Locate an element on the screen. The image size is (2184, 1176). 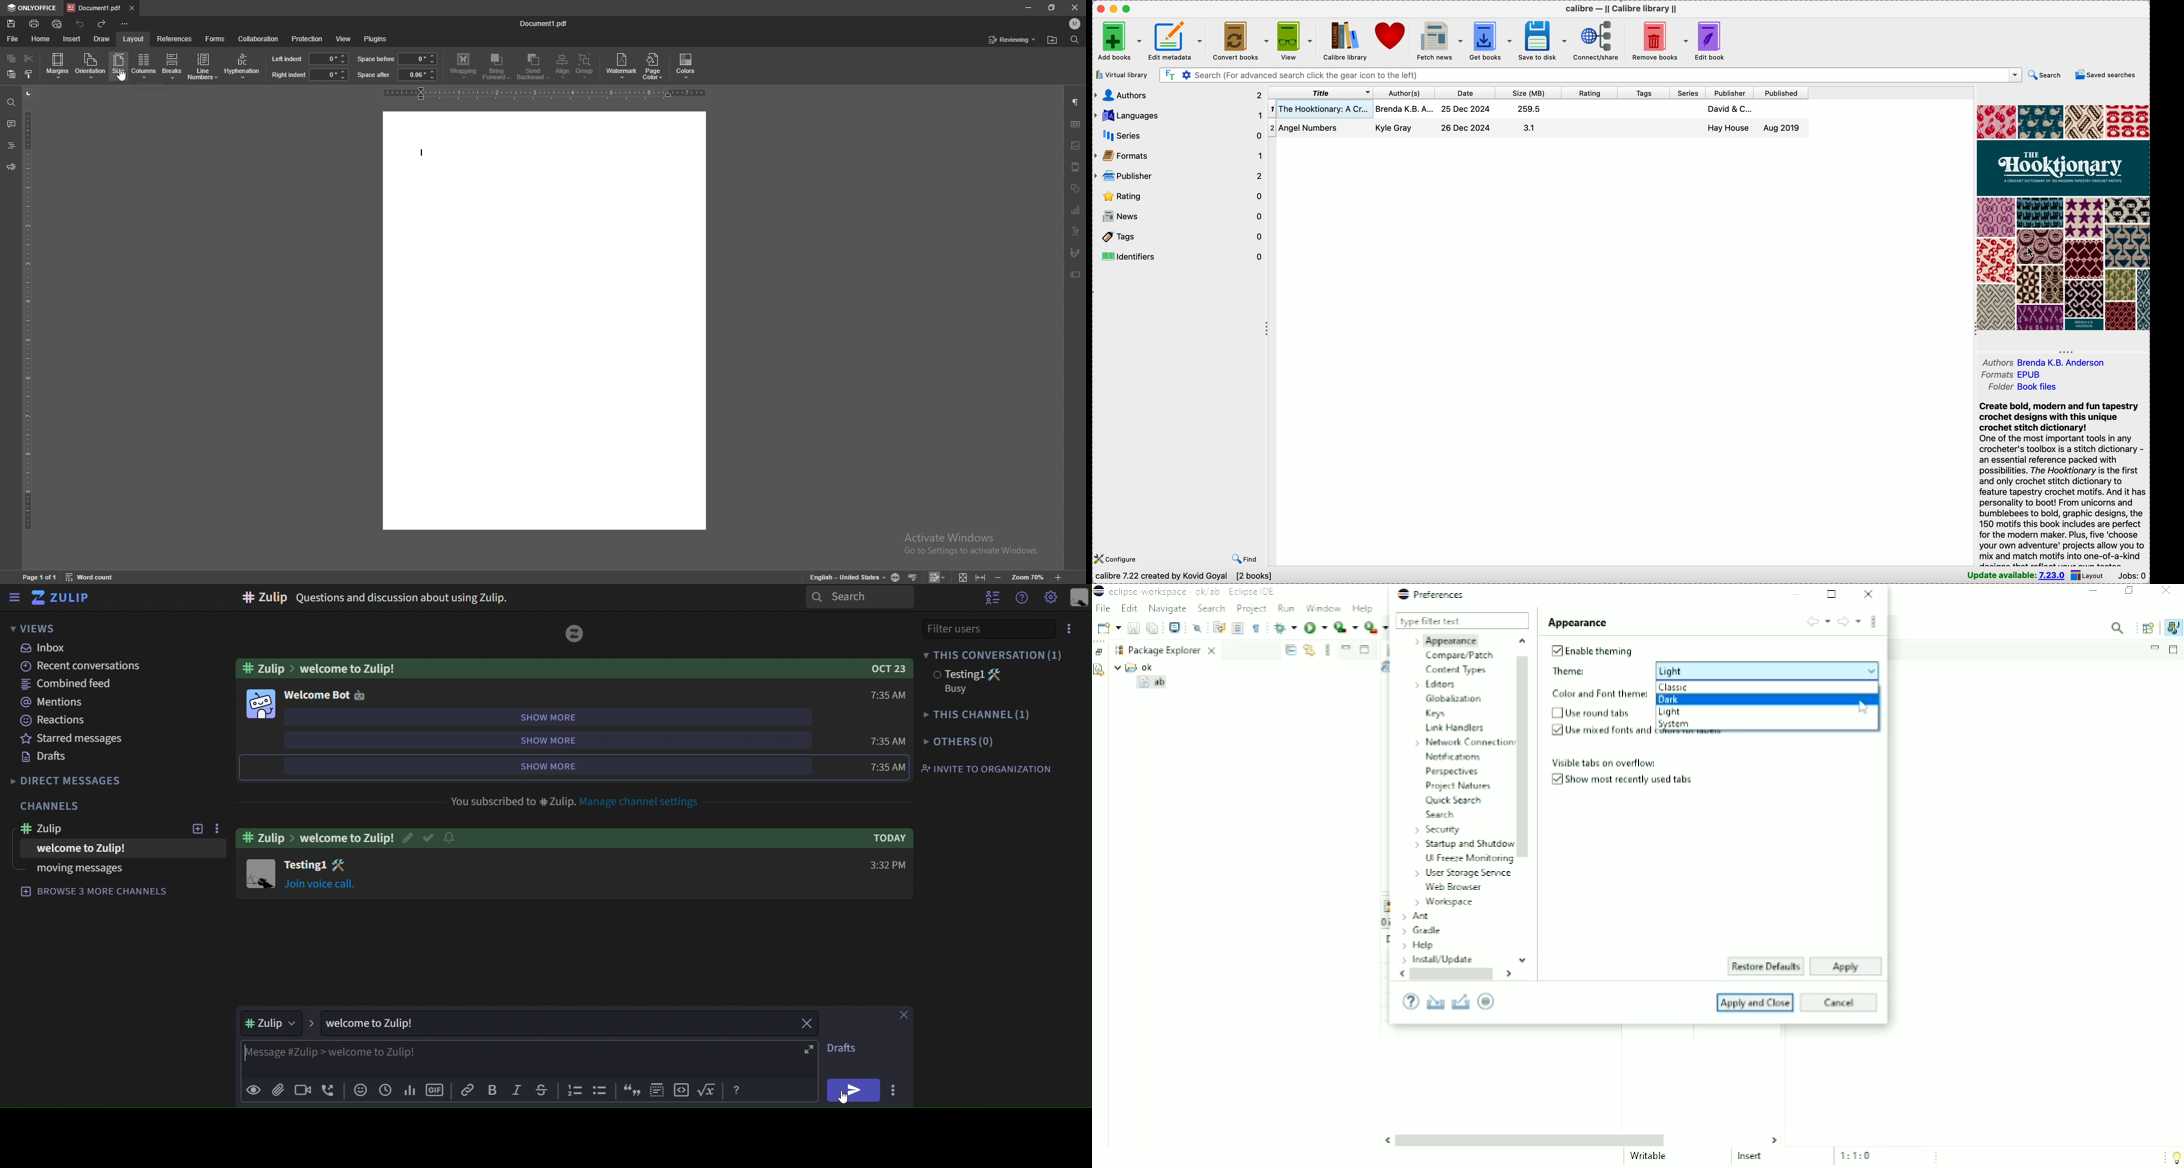
zulip is located at coordinates (65, 598).